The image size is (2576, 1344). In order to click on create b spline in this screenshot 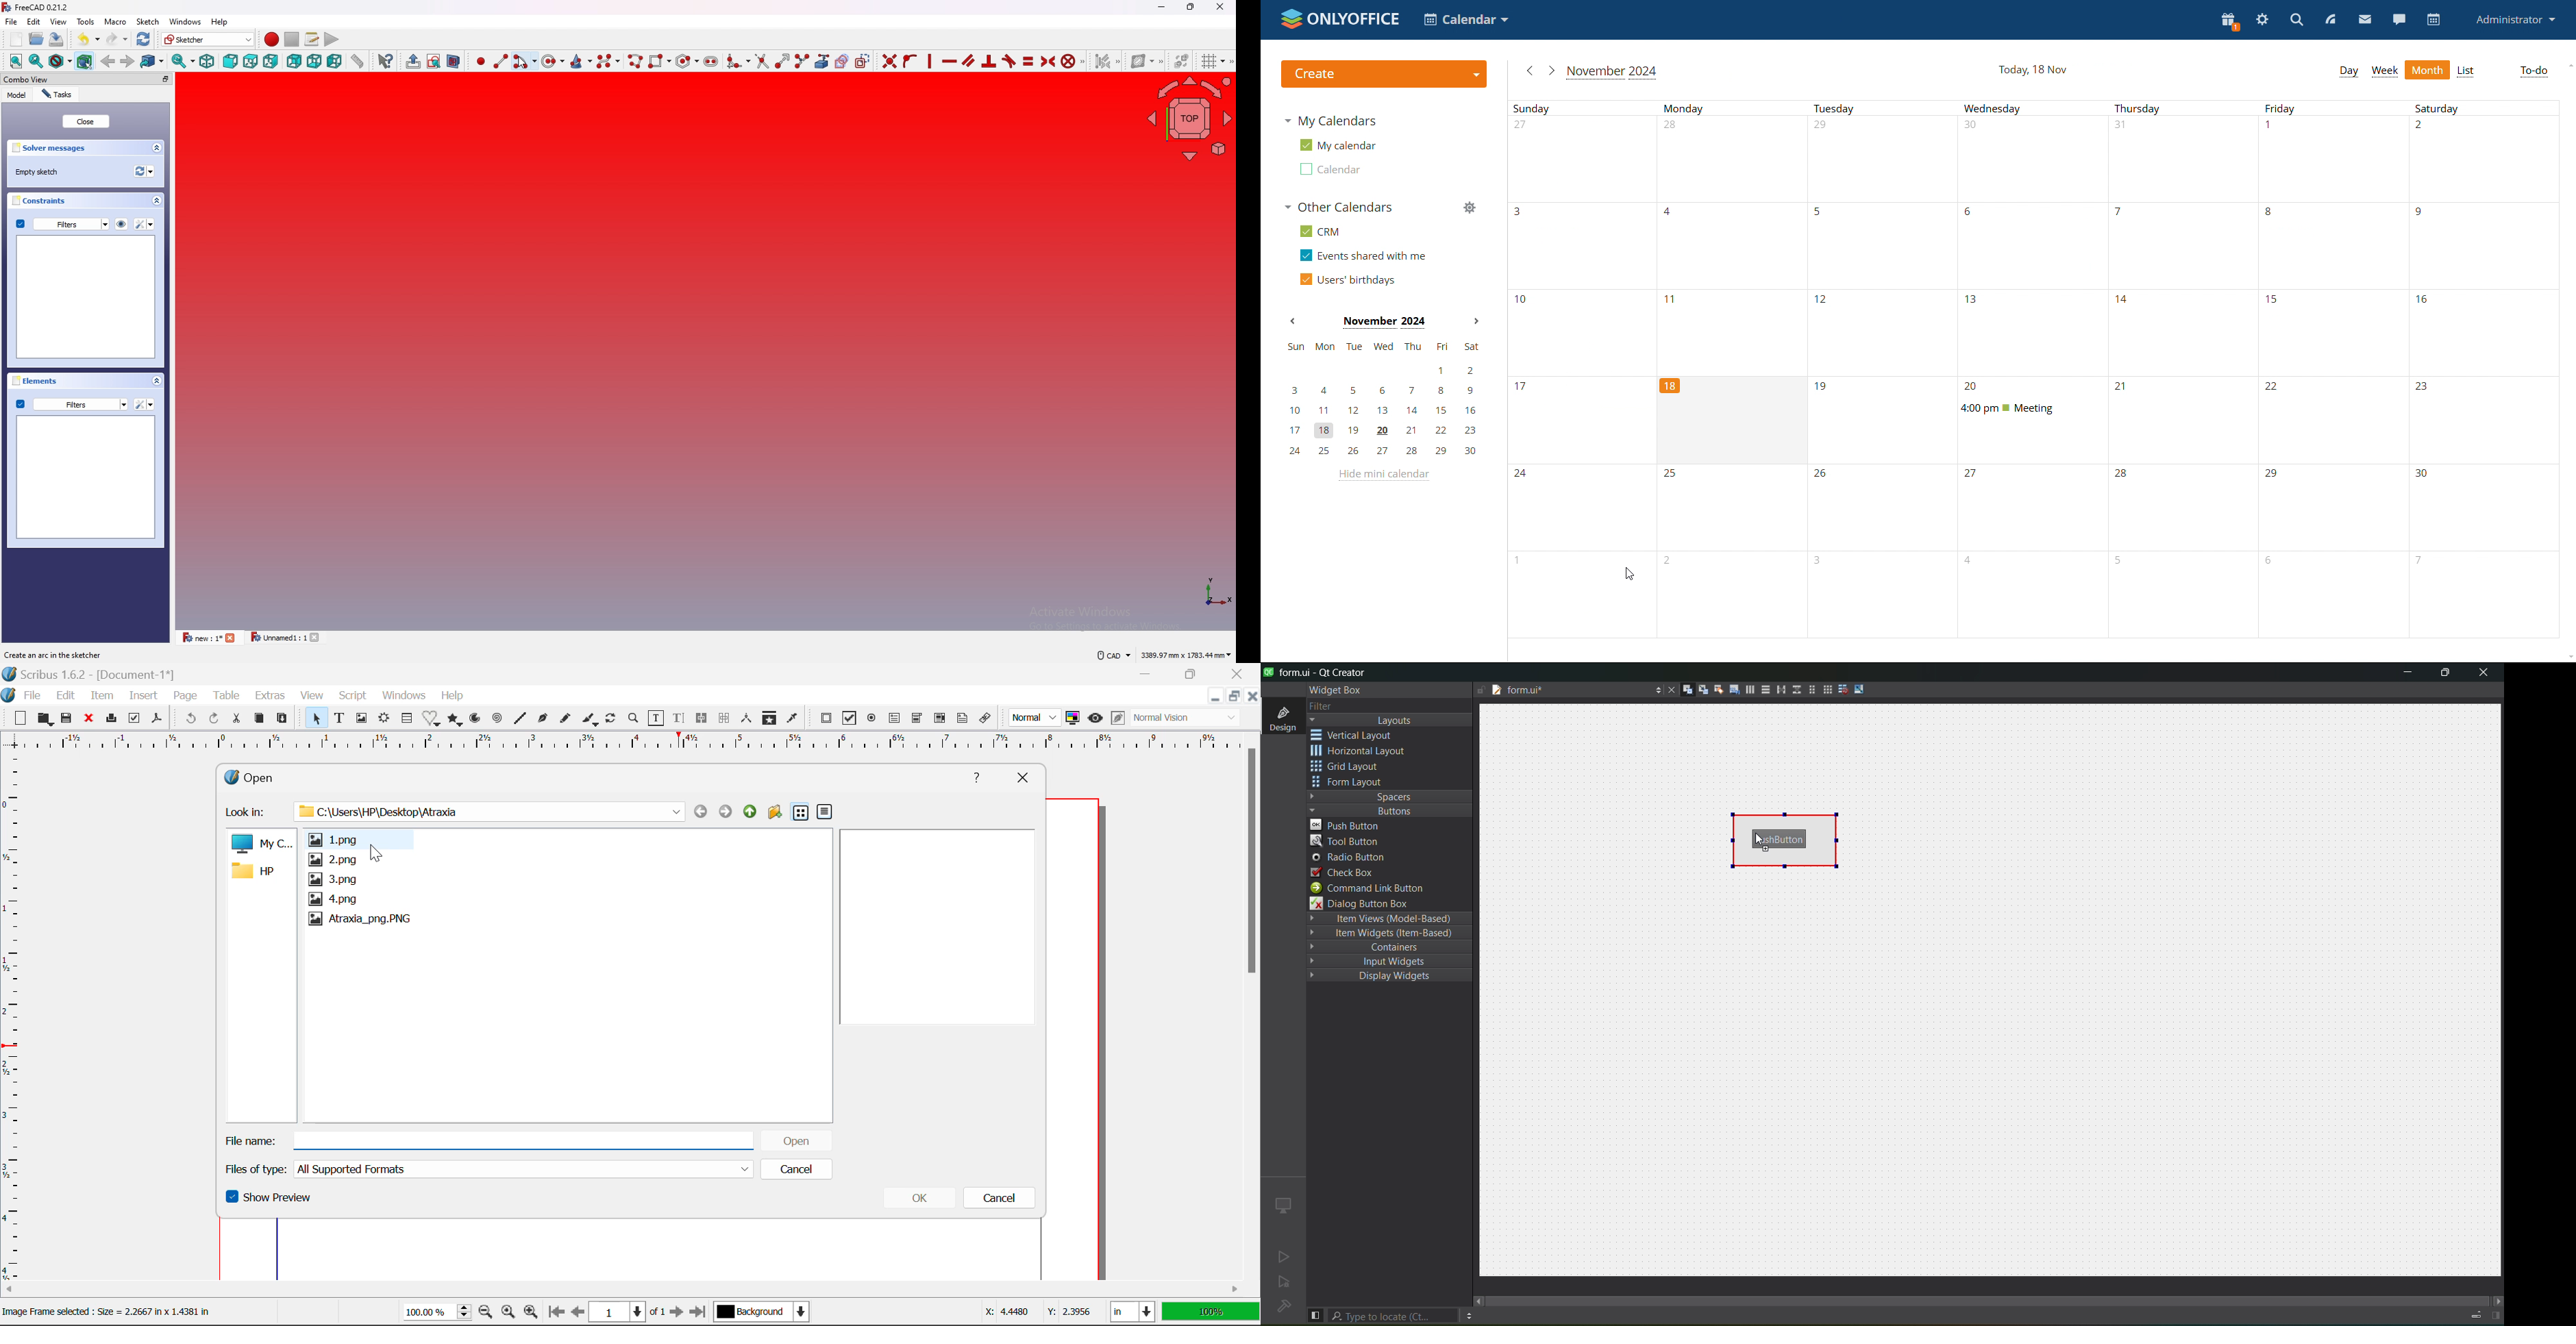, I will do `click(608, 61)`.